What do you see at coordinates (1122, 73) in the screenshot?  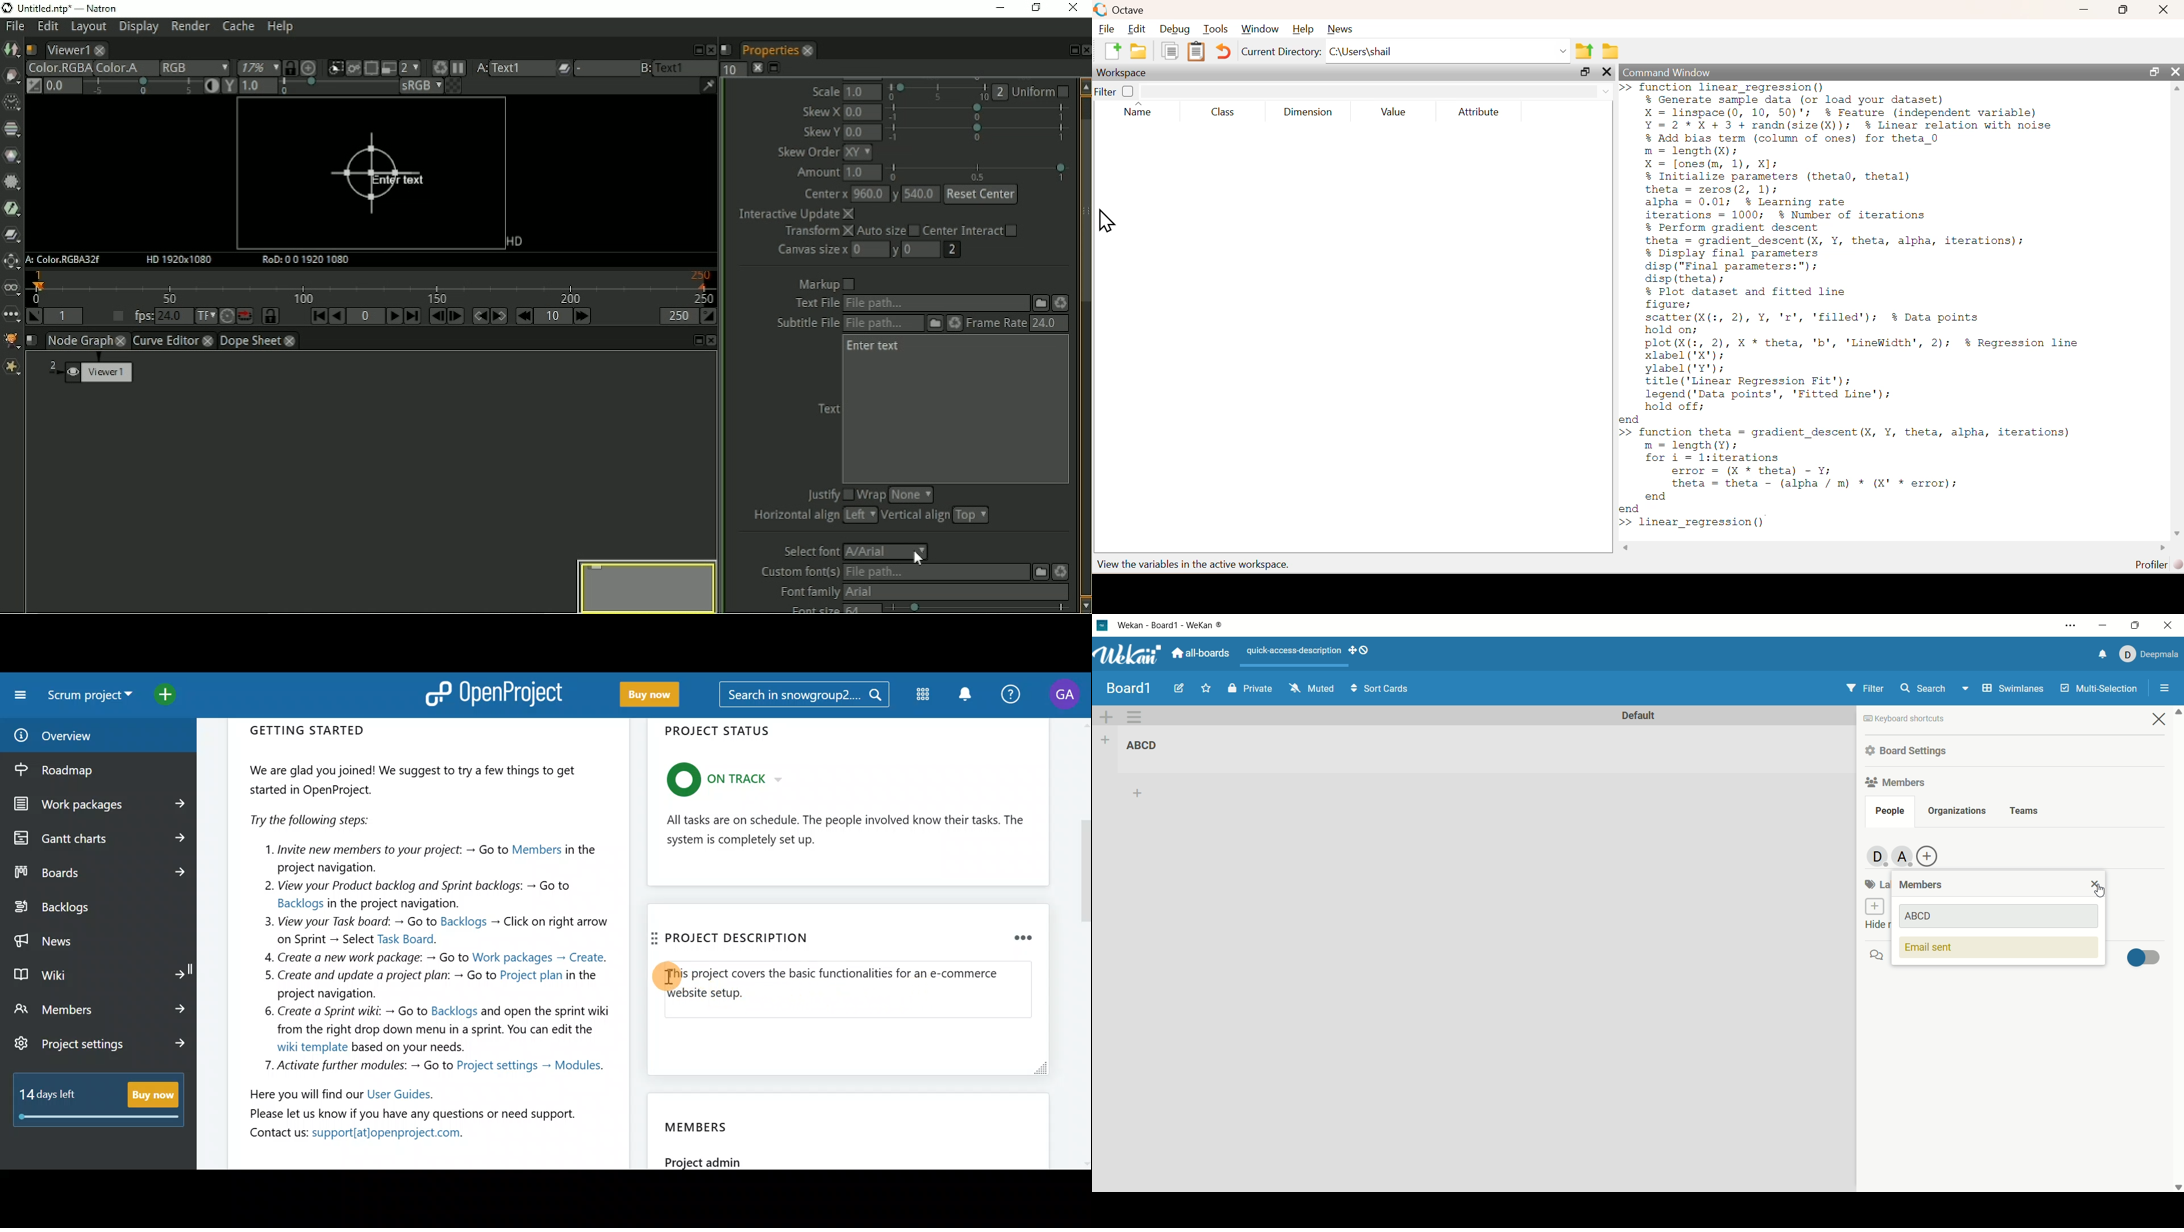 I see `Workspace` at bounding box center [1122, 73].